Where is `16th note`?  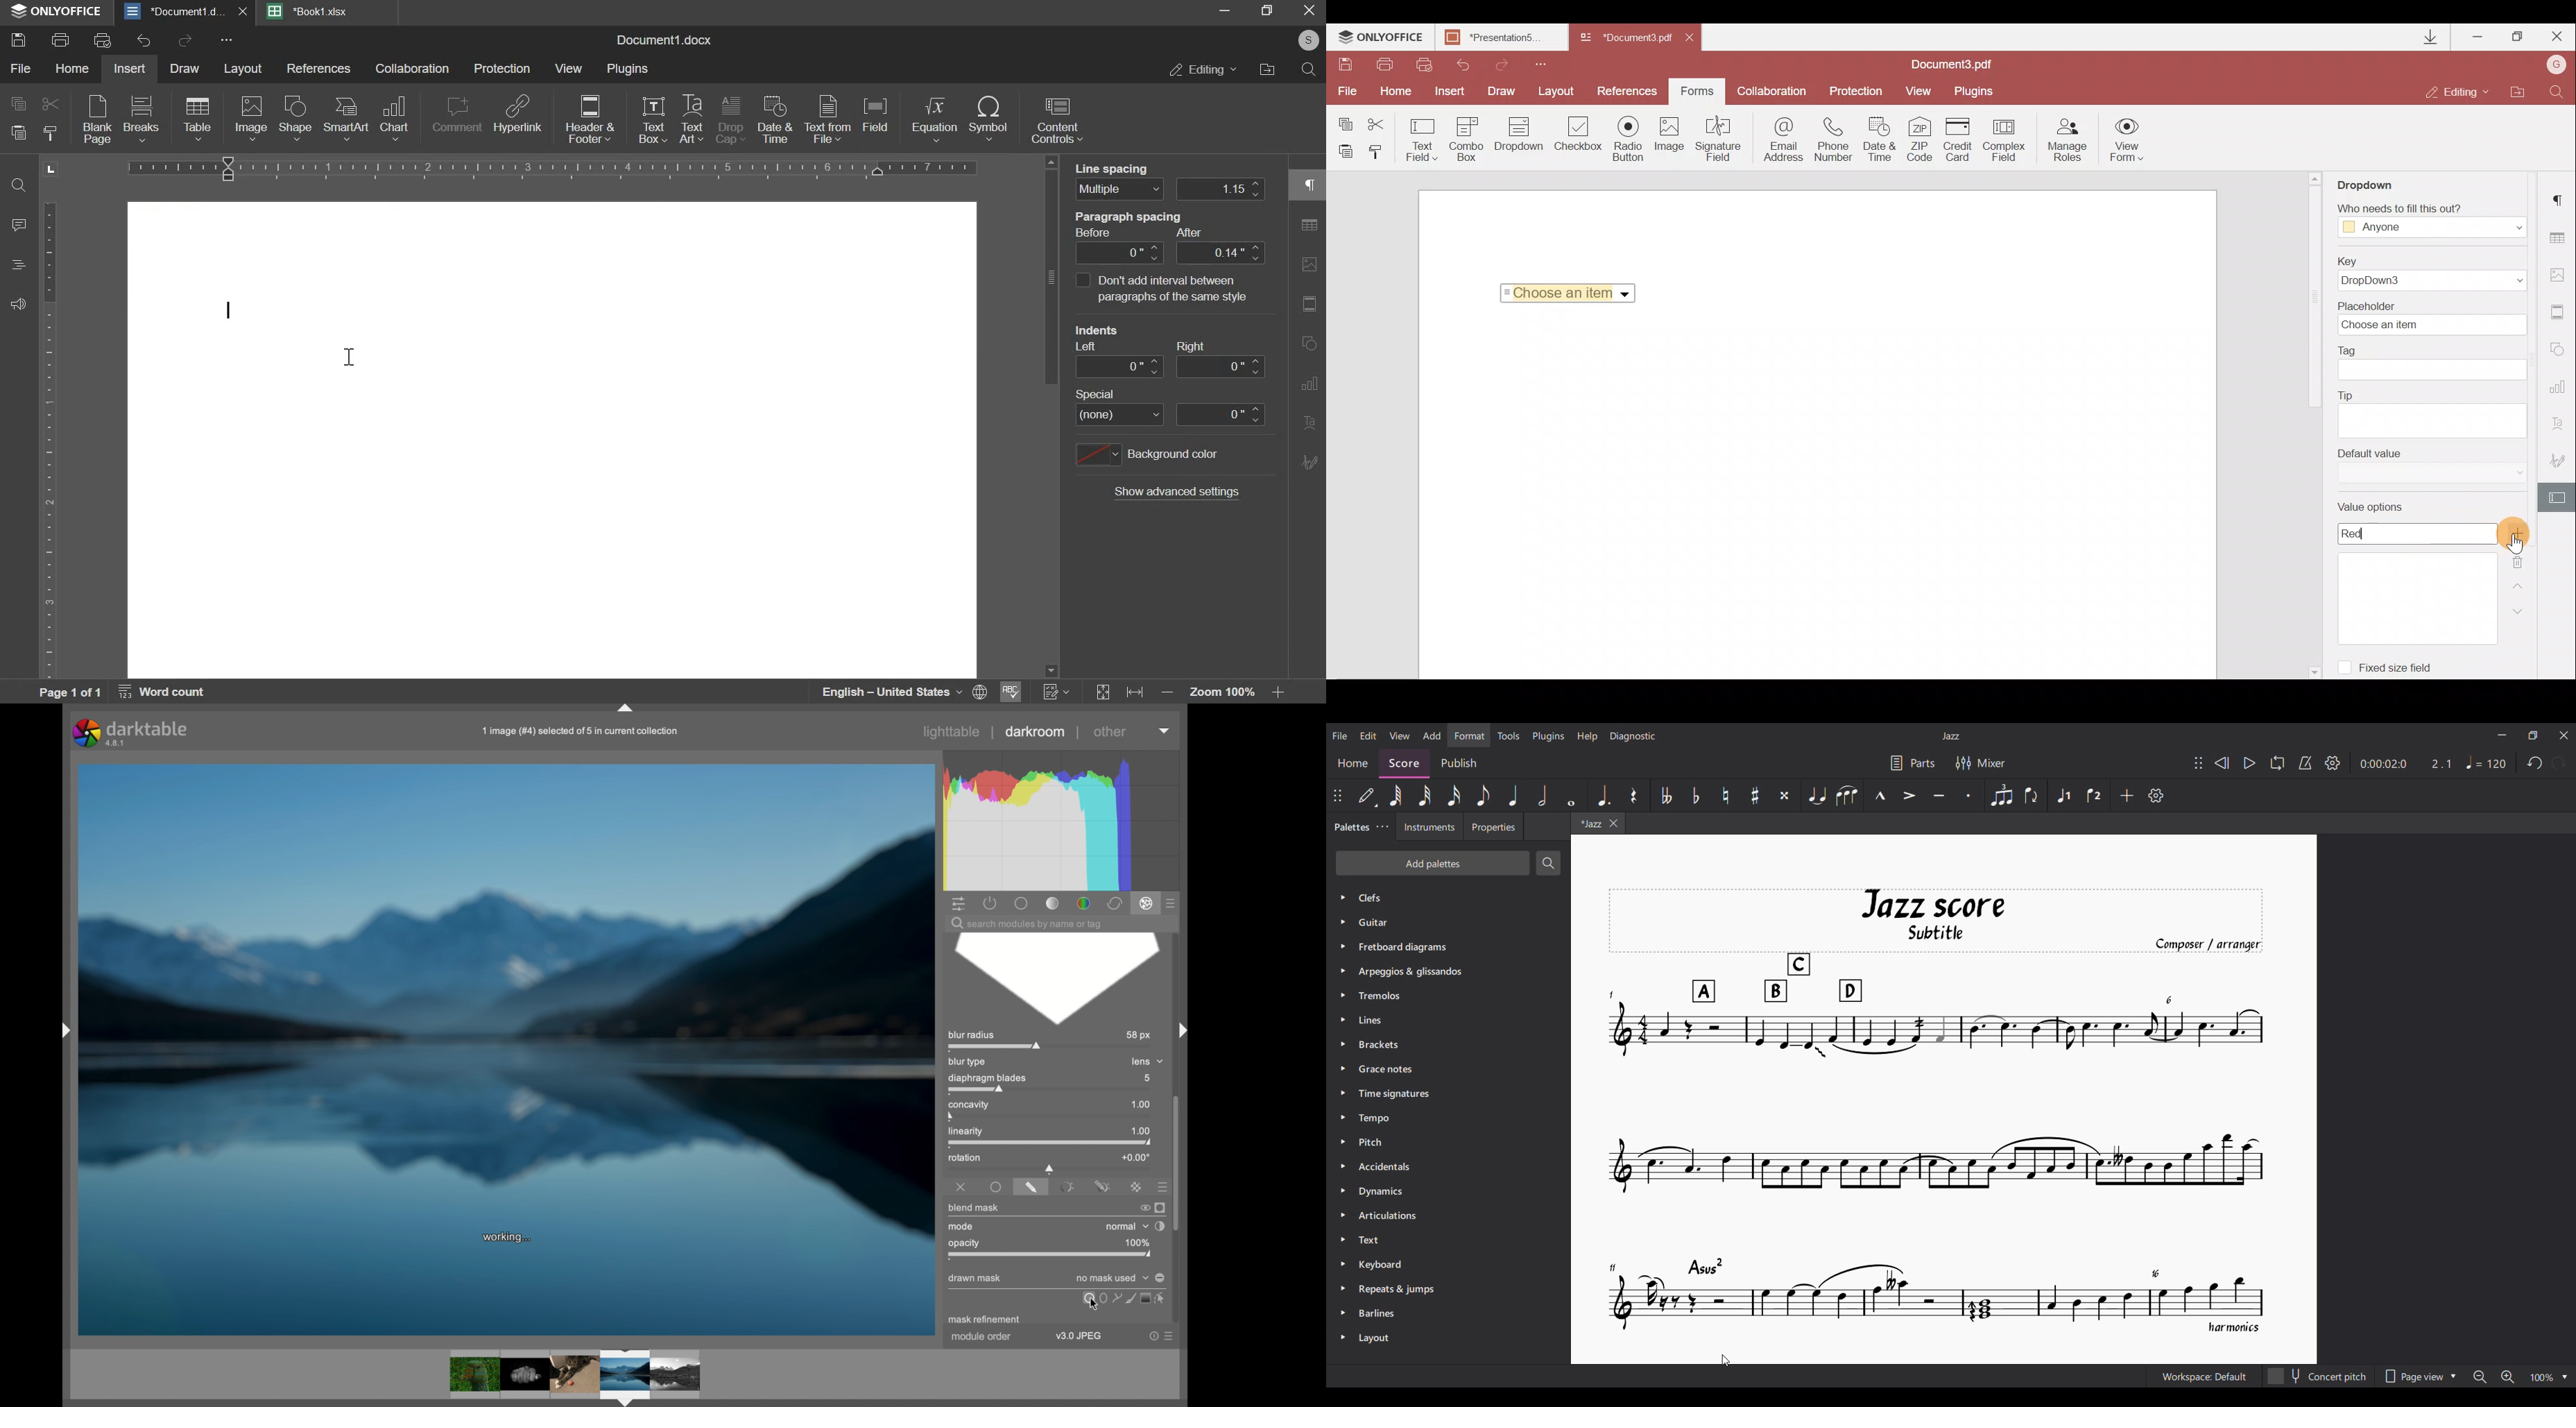 16th note is located at coordinates (1454, 795).